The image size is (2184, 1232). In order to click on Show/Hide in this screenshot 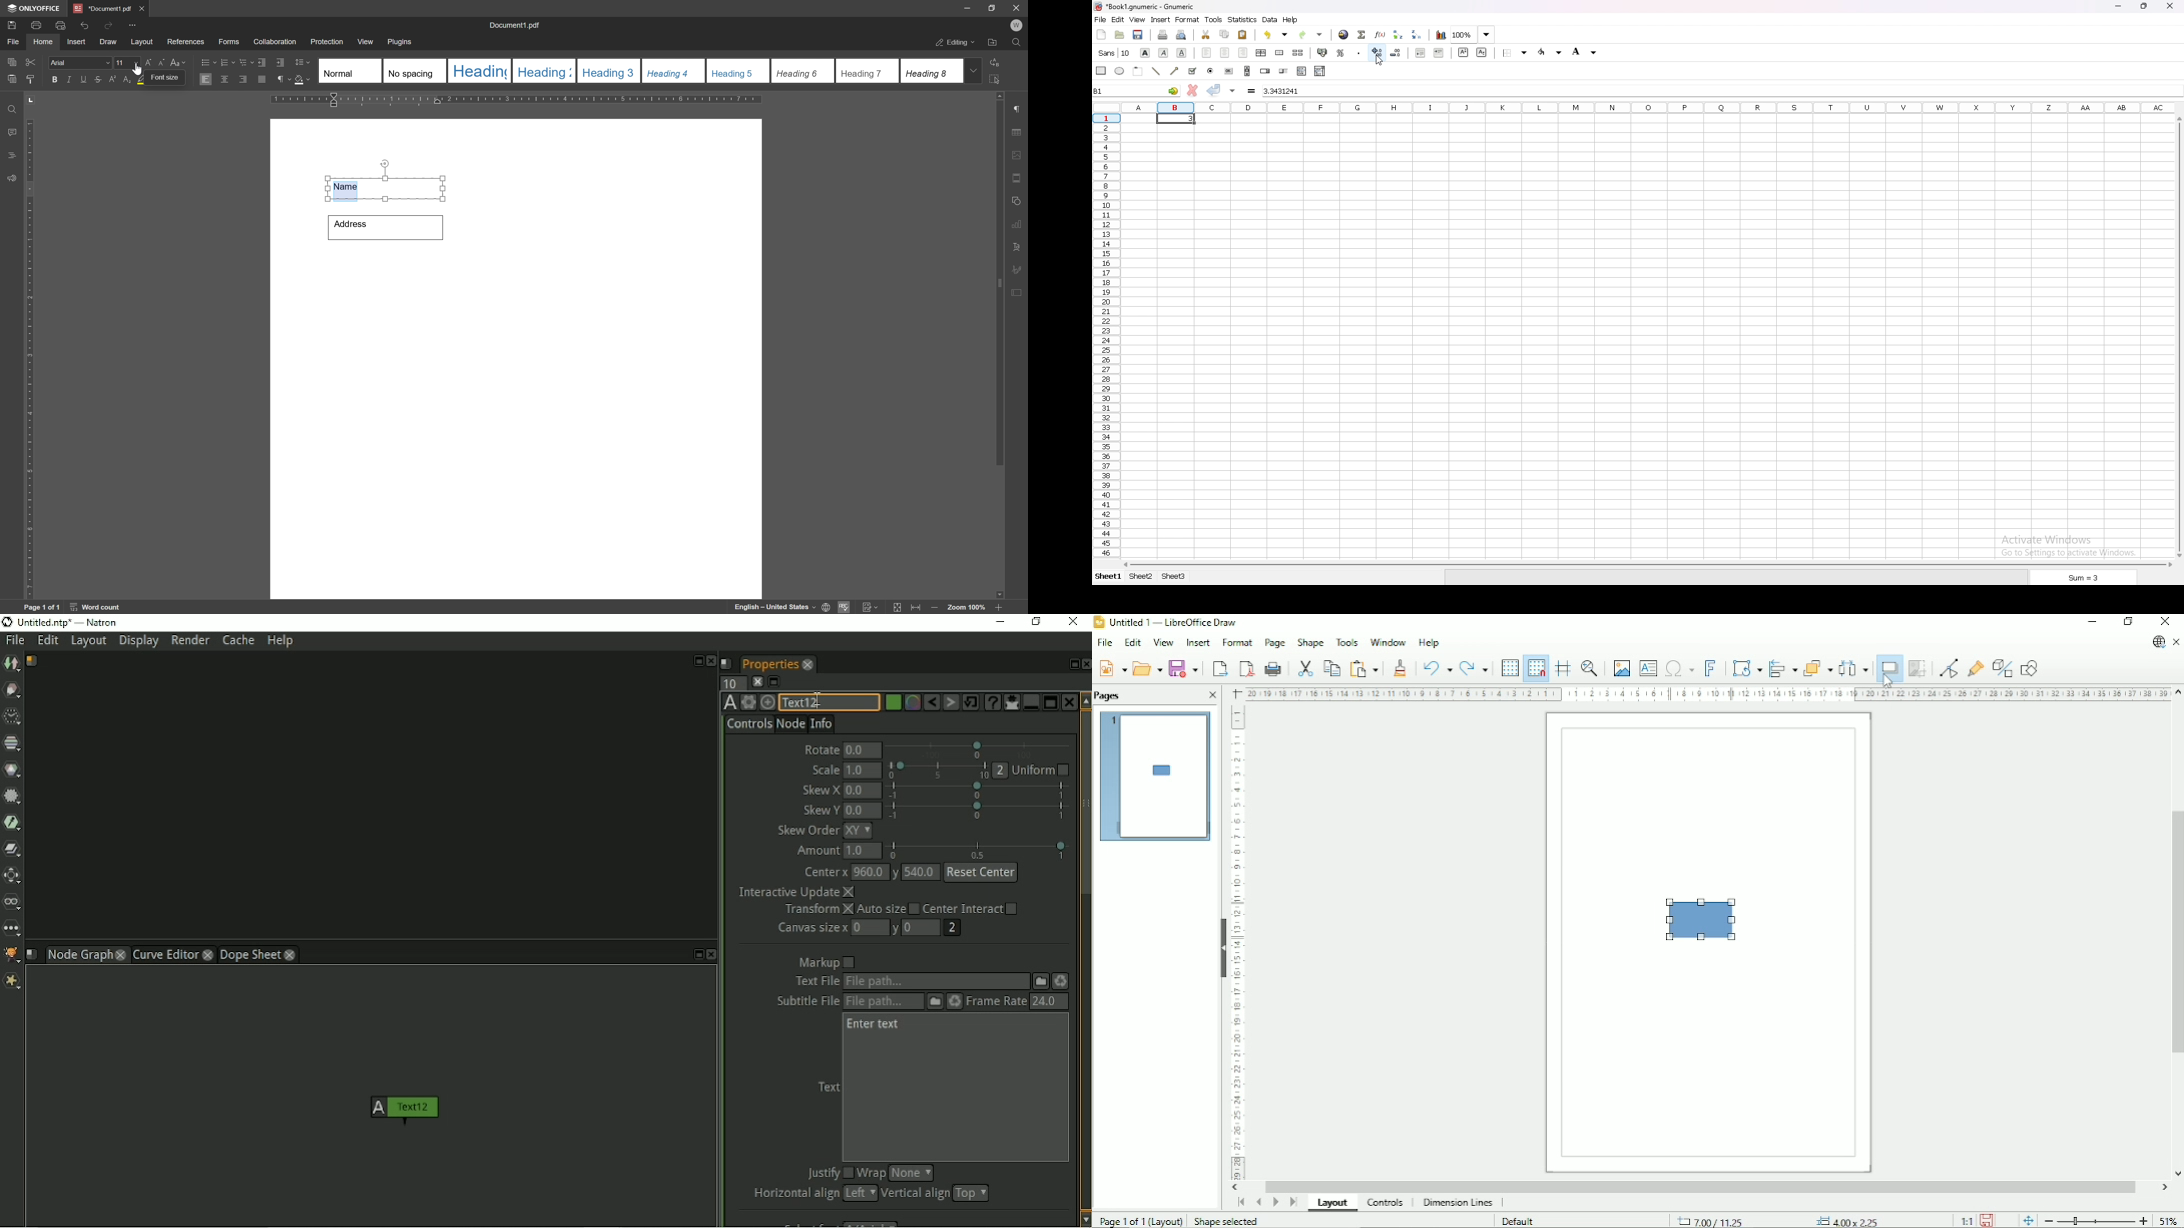, I will do `click(1224, 946)`.